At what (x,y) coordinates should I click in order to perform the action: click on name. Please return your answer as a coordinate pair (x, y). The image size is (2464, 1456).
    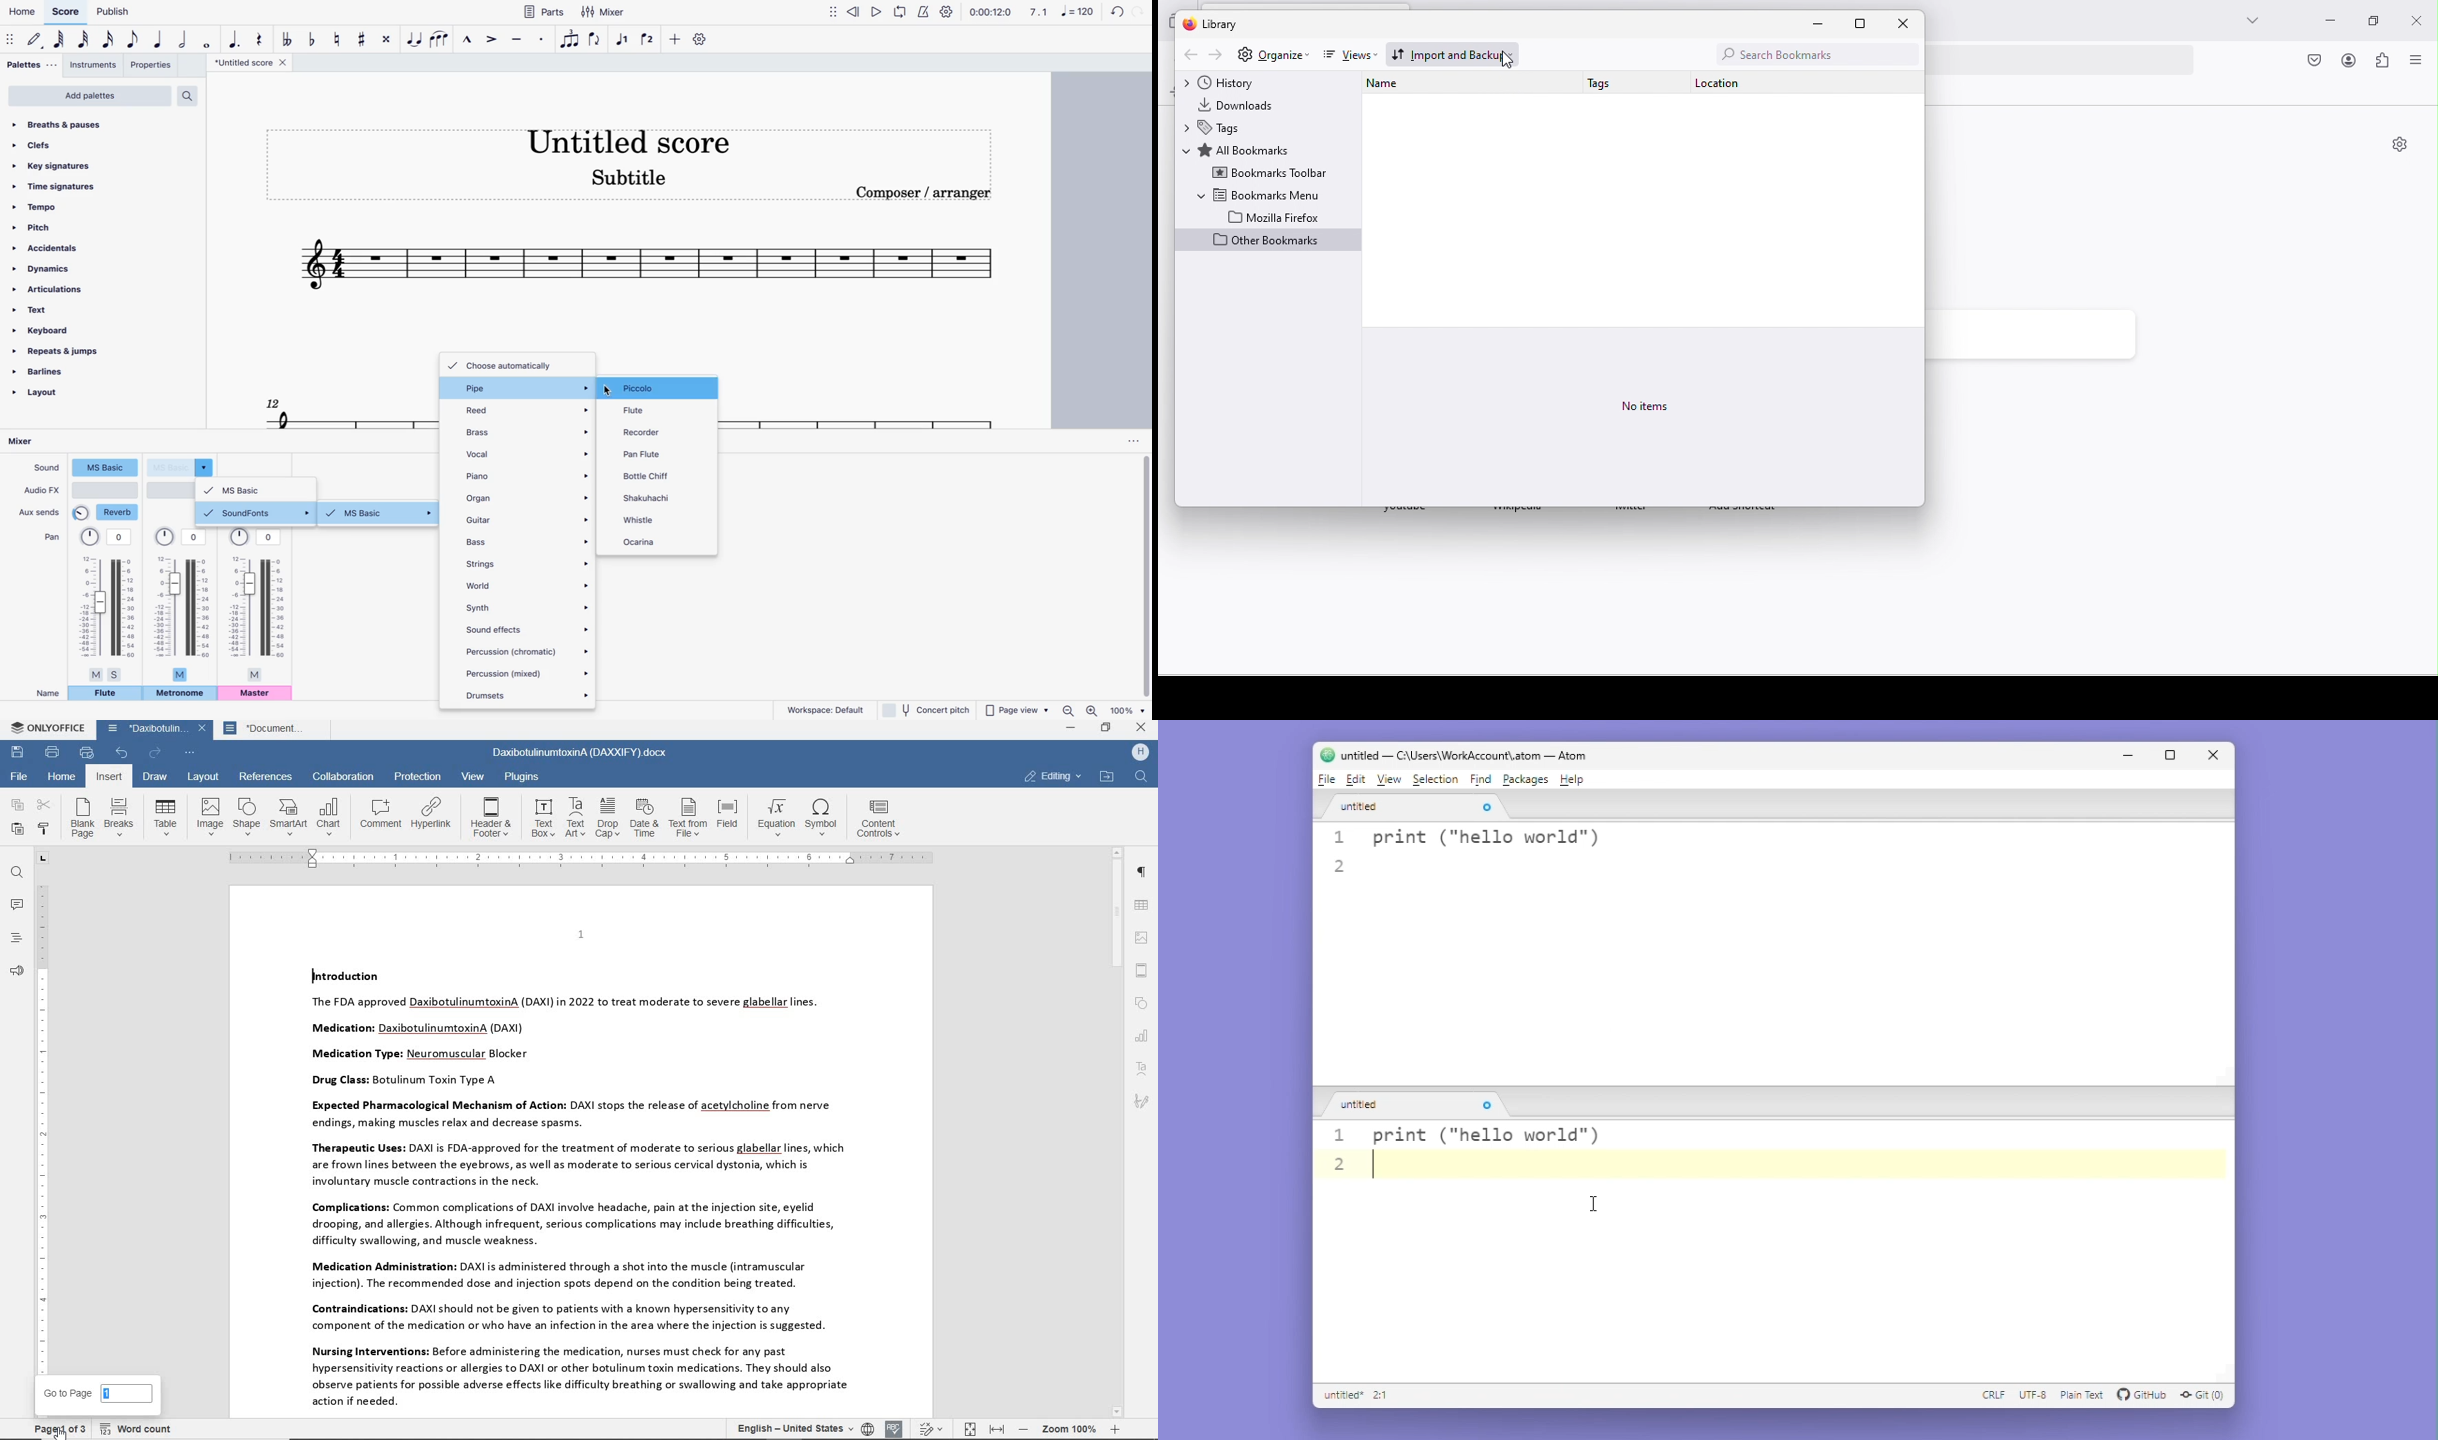
    Looking at the image, I should click on (43, 693).